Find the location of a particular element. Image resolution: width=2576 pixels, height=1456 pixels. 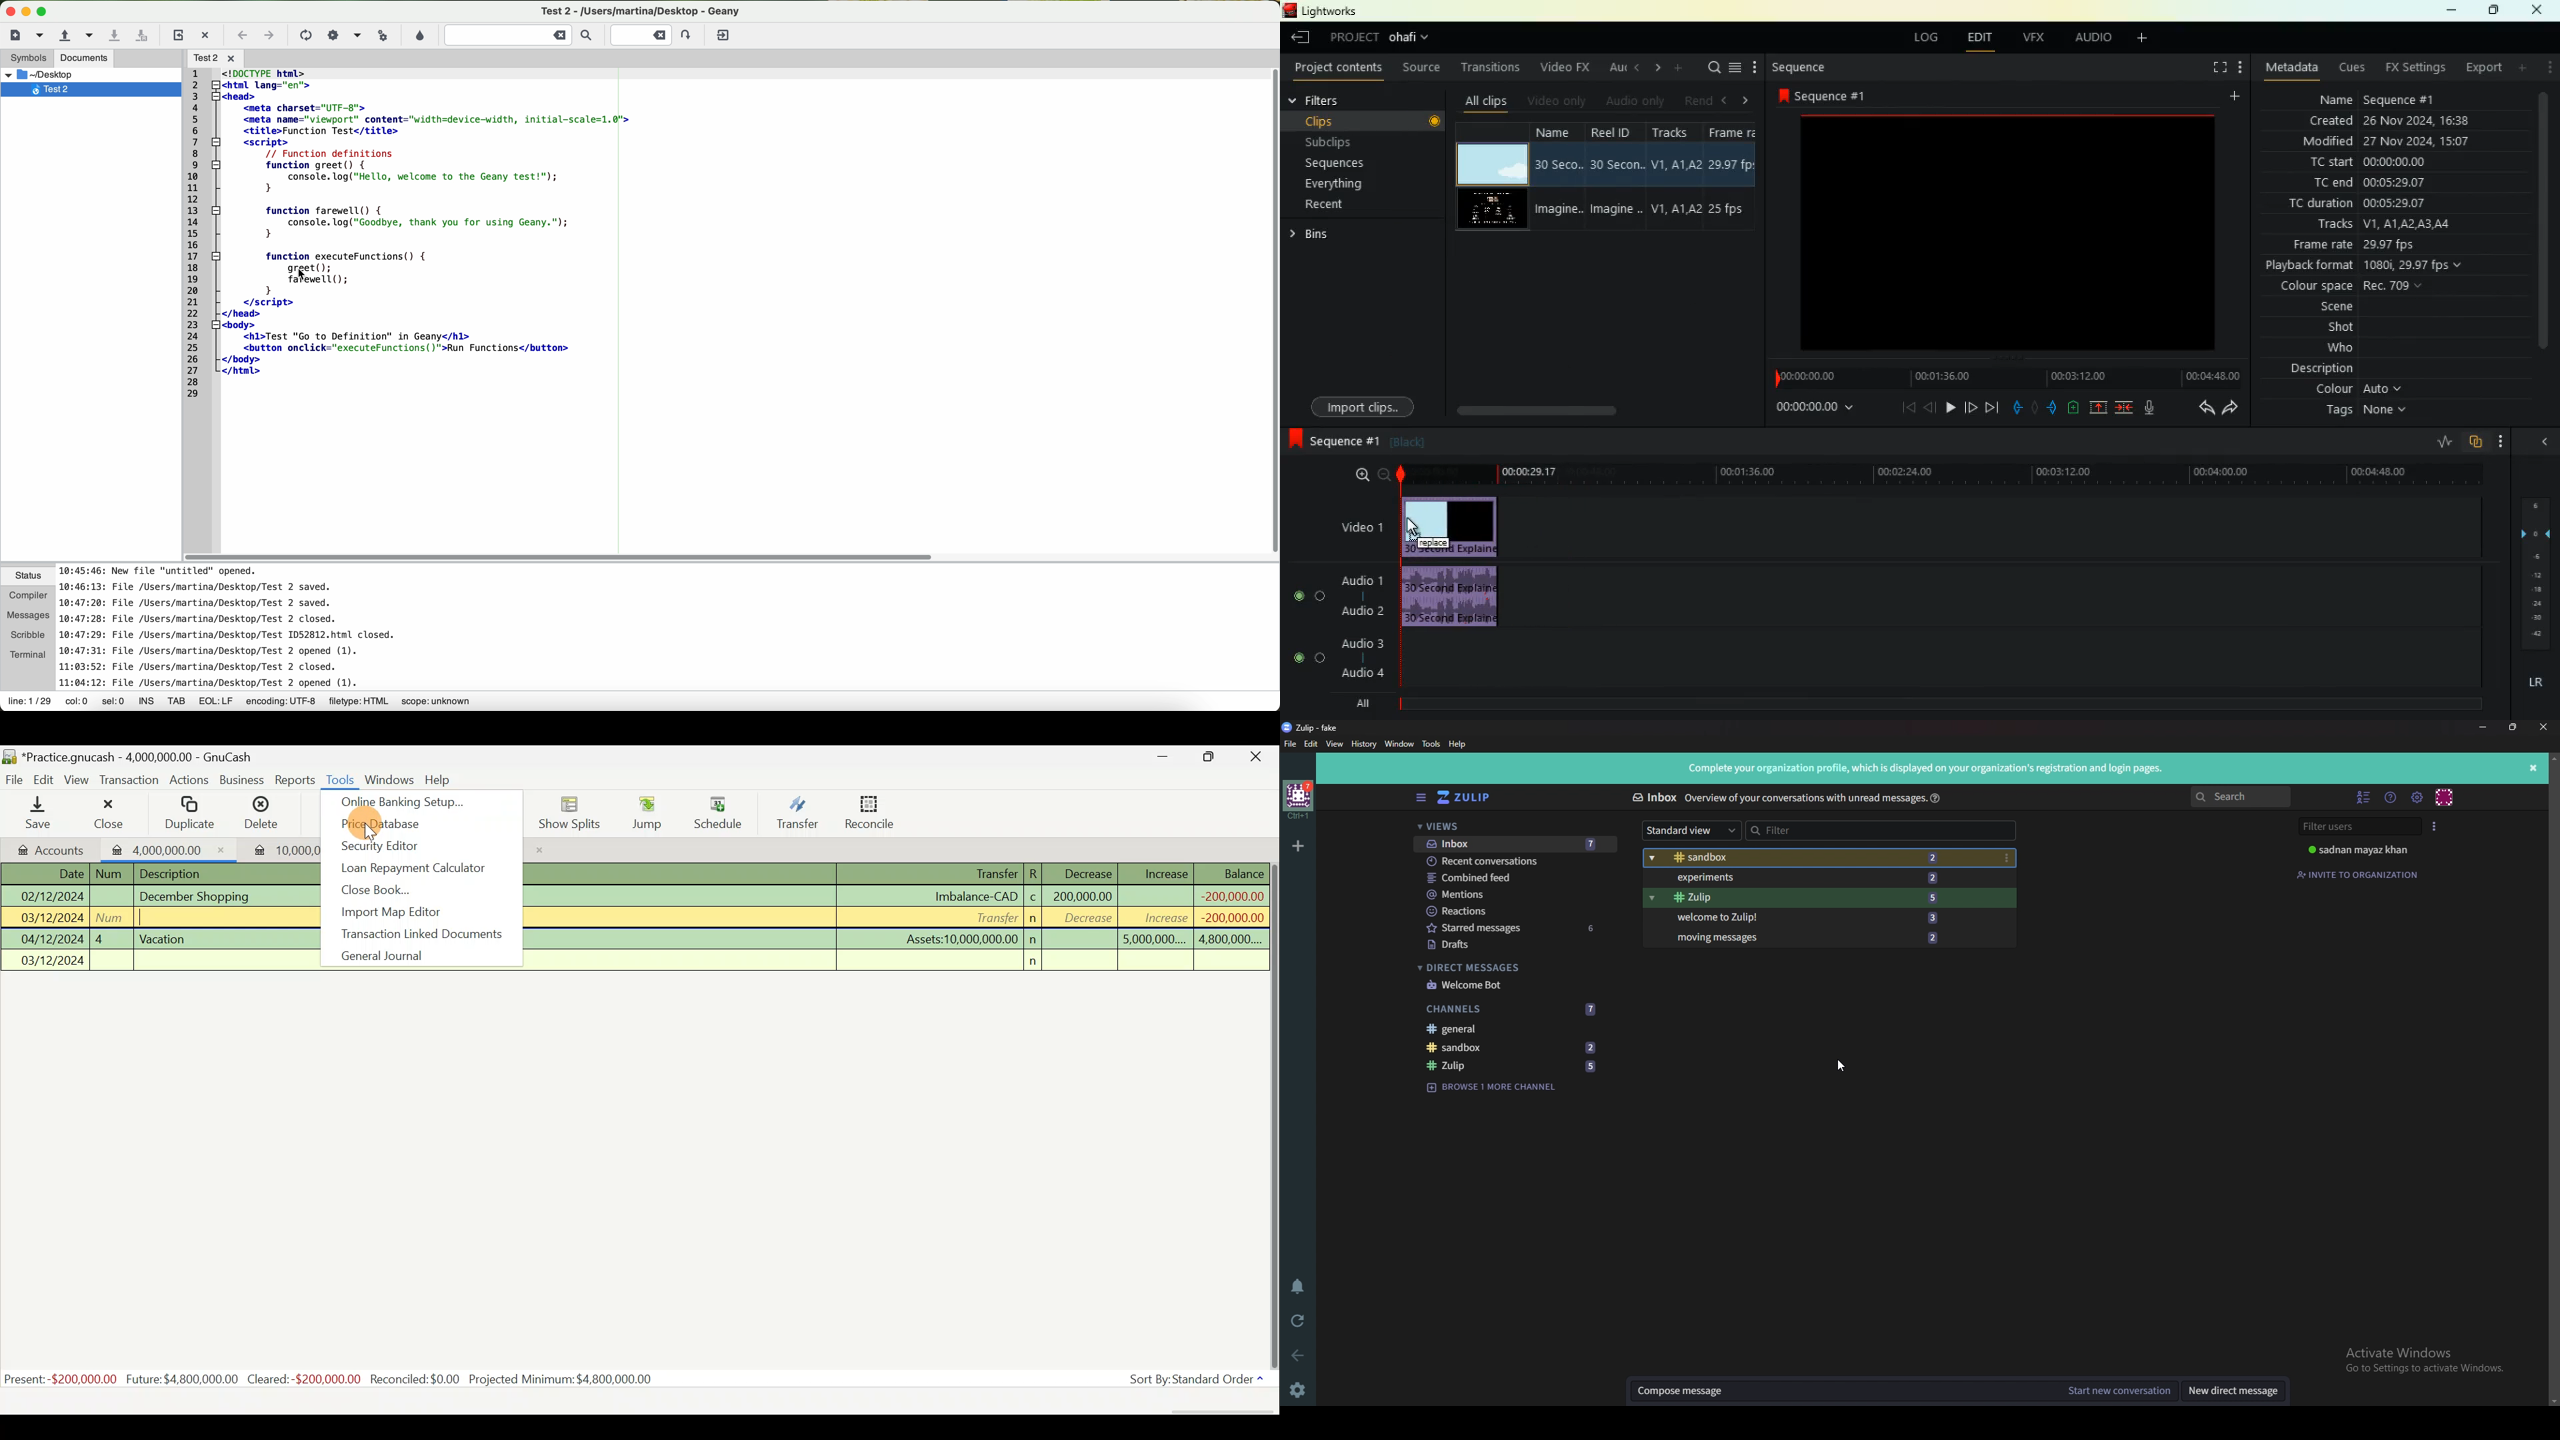

play is located at coordinates (1949, 410).